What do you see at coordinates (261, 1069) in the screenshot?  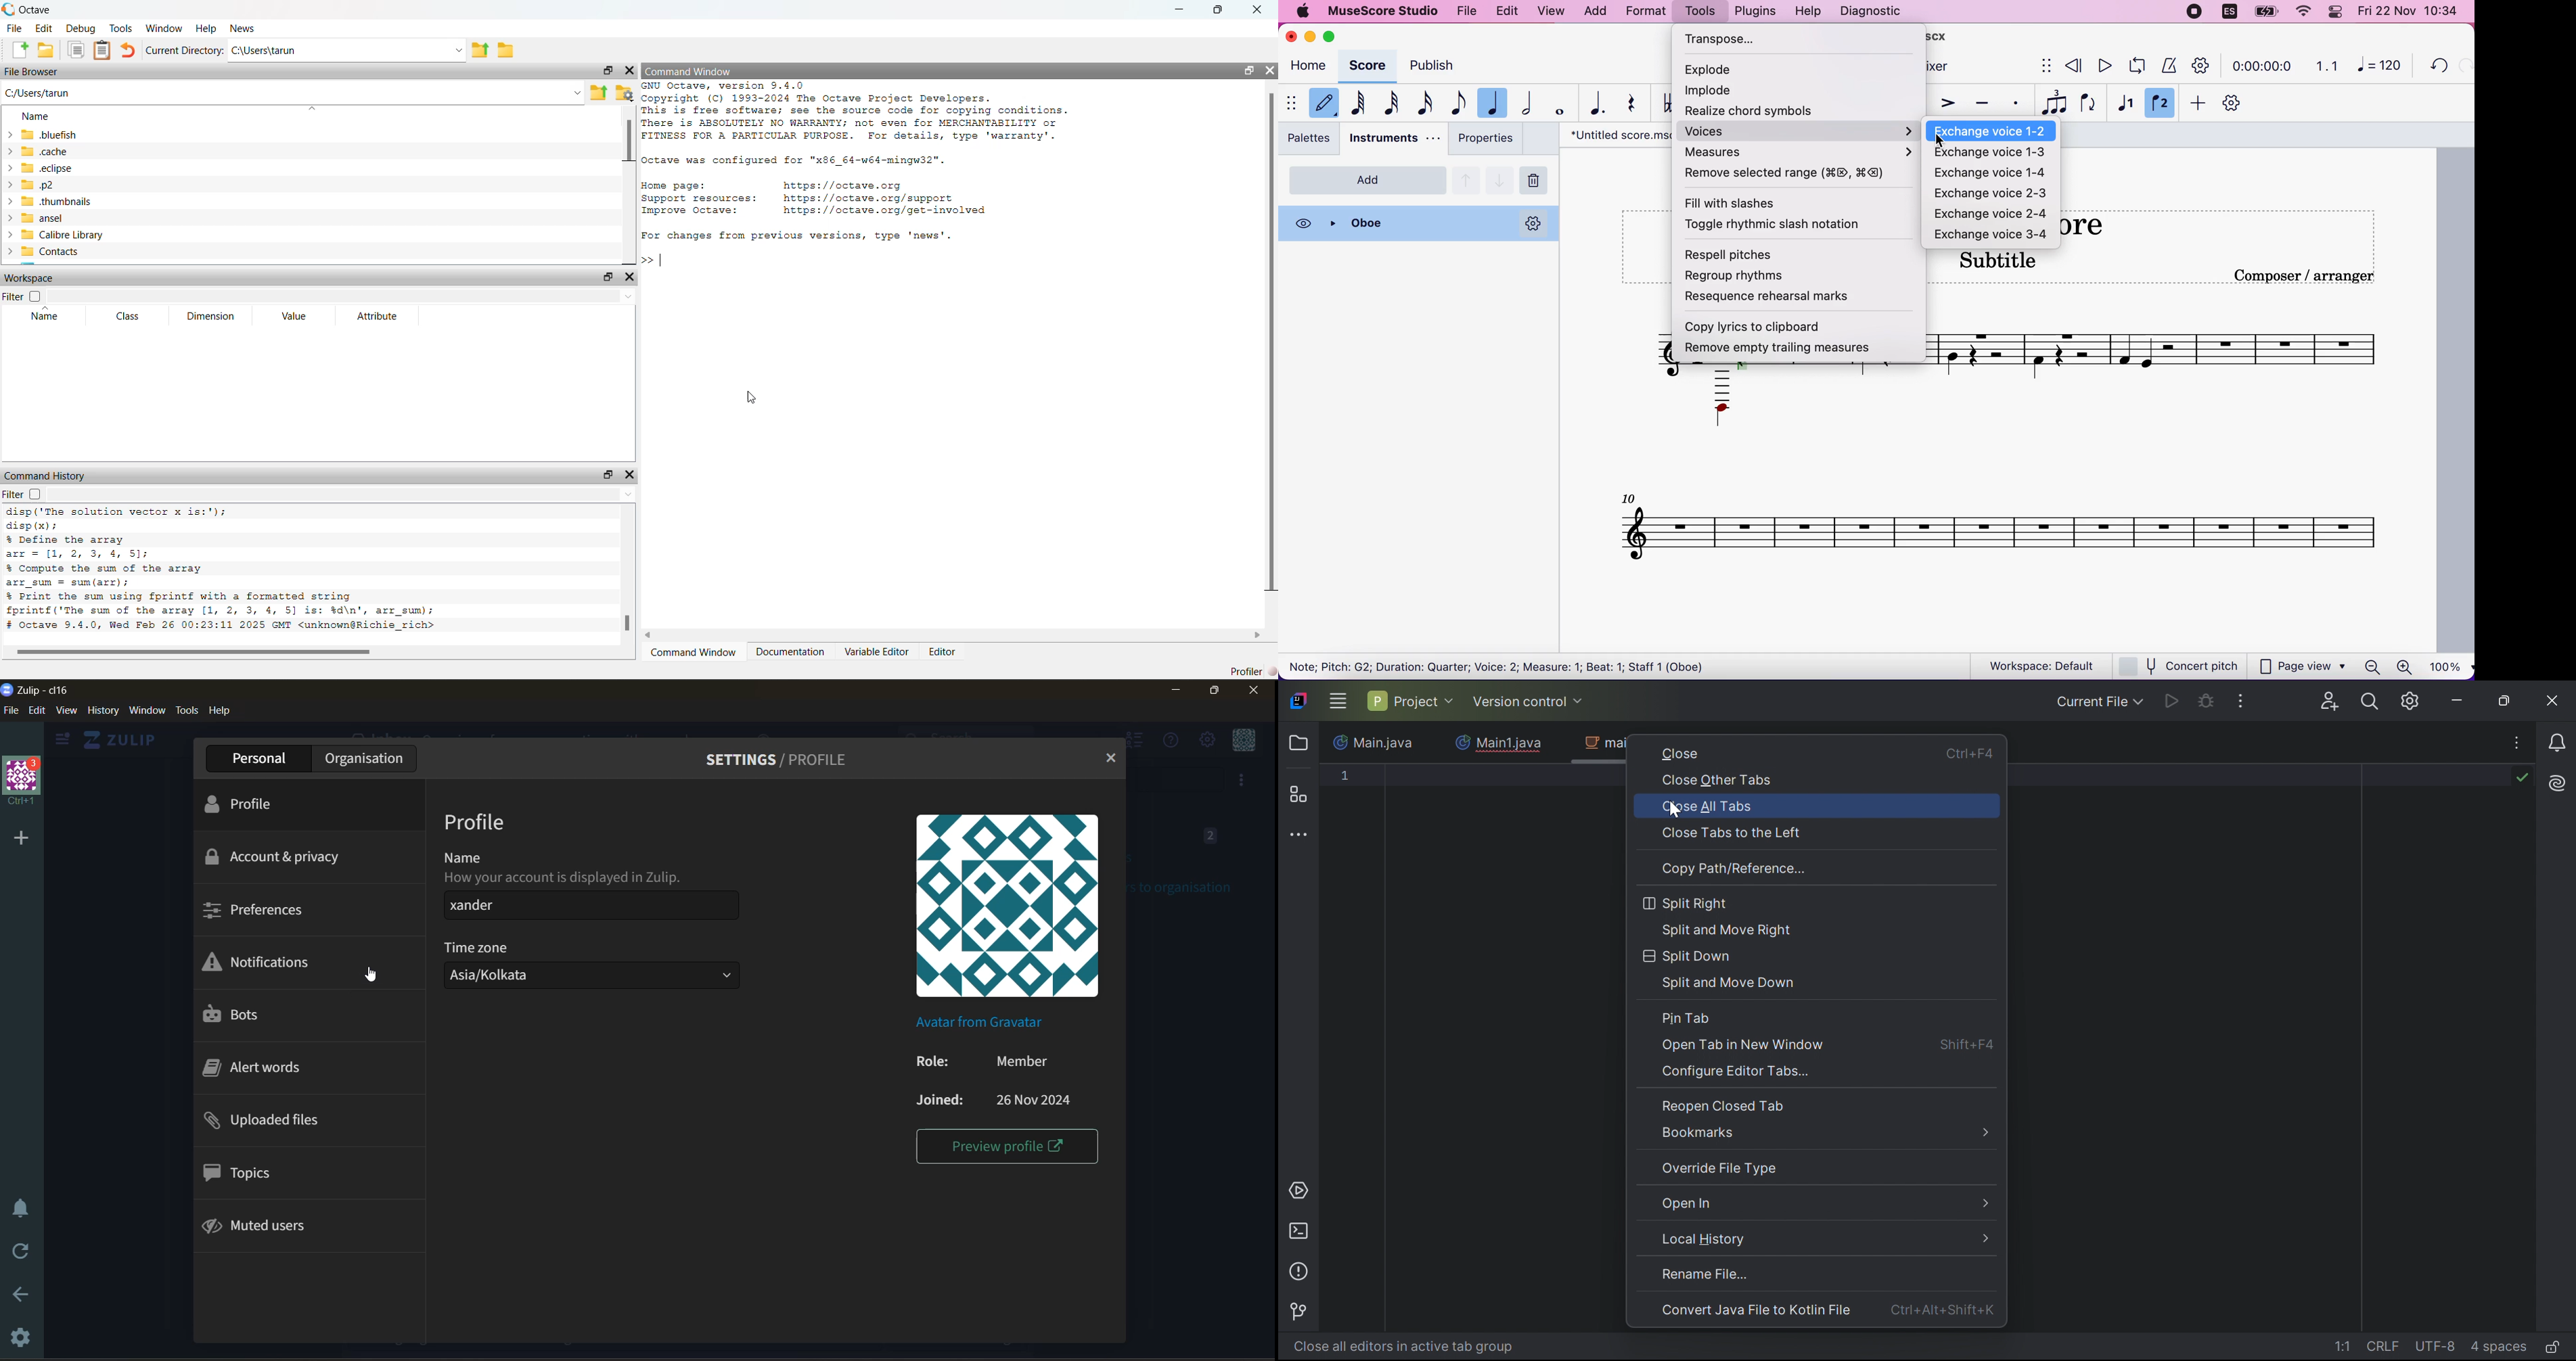 I see `alert words` at bounding box center [261, 1069].